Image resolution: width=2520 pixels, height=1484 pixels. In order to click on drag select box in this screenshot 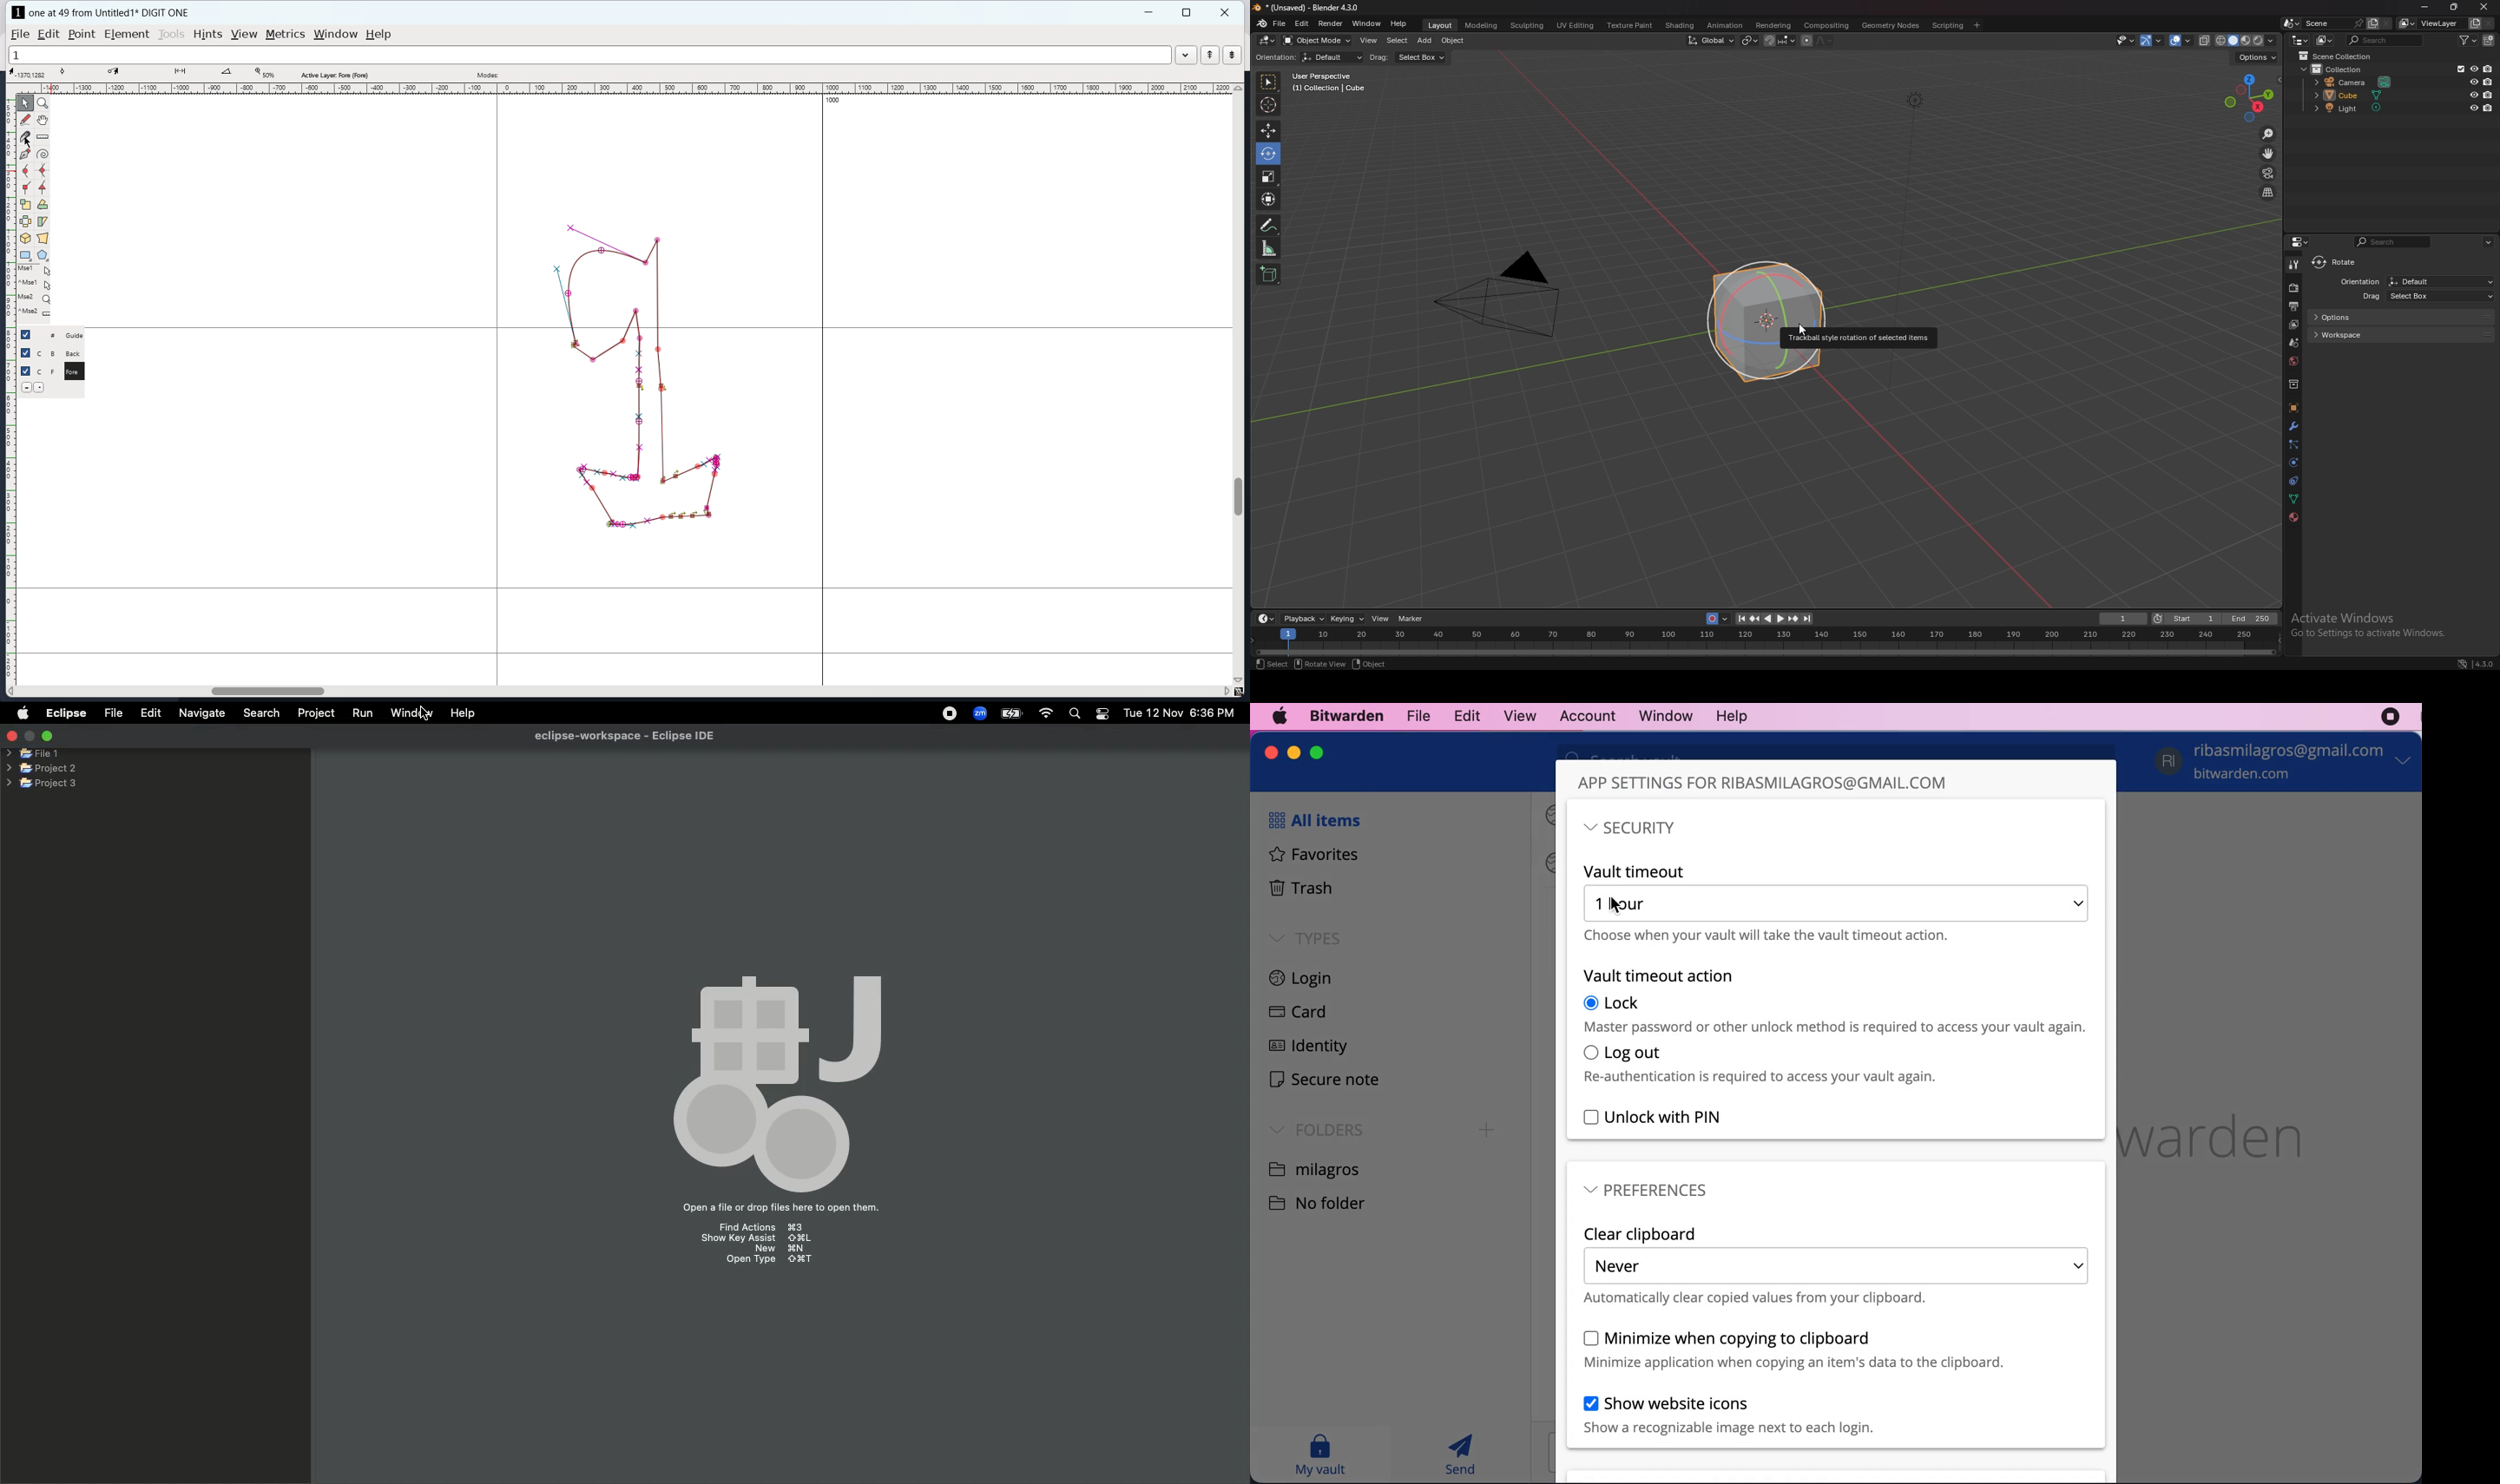, I will do `click(2417, 297)`.